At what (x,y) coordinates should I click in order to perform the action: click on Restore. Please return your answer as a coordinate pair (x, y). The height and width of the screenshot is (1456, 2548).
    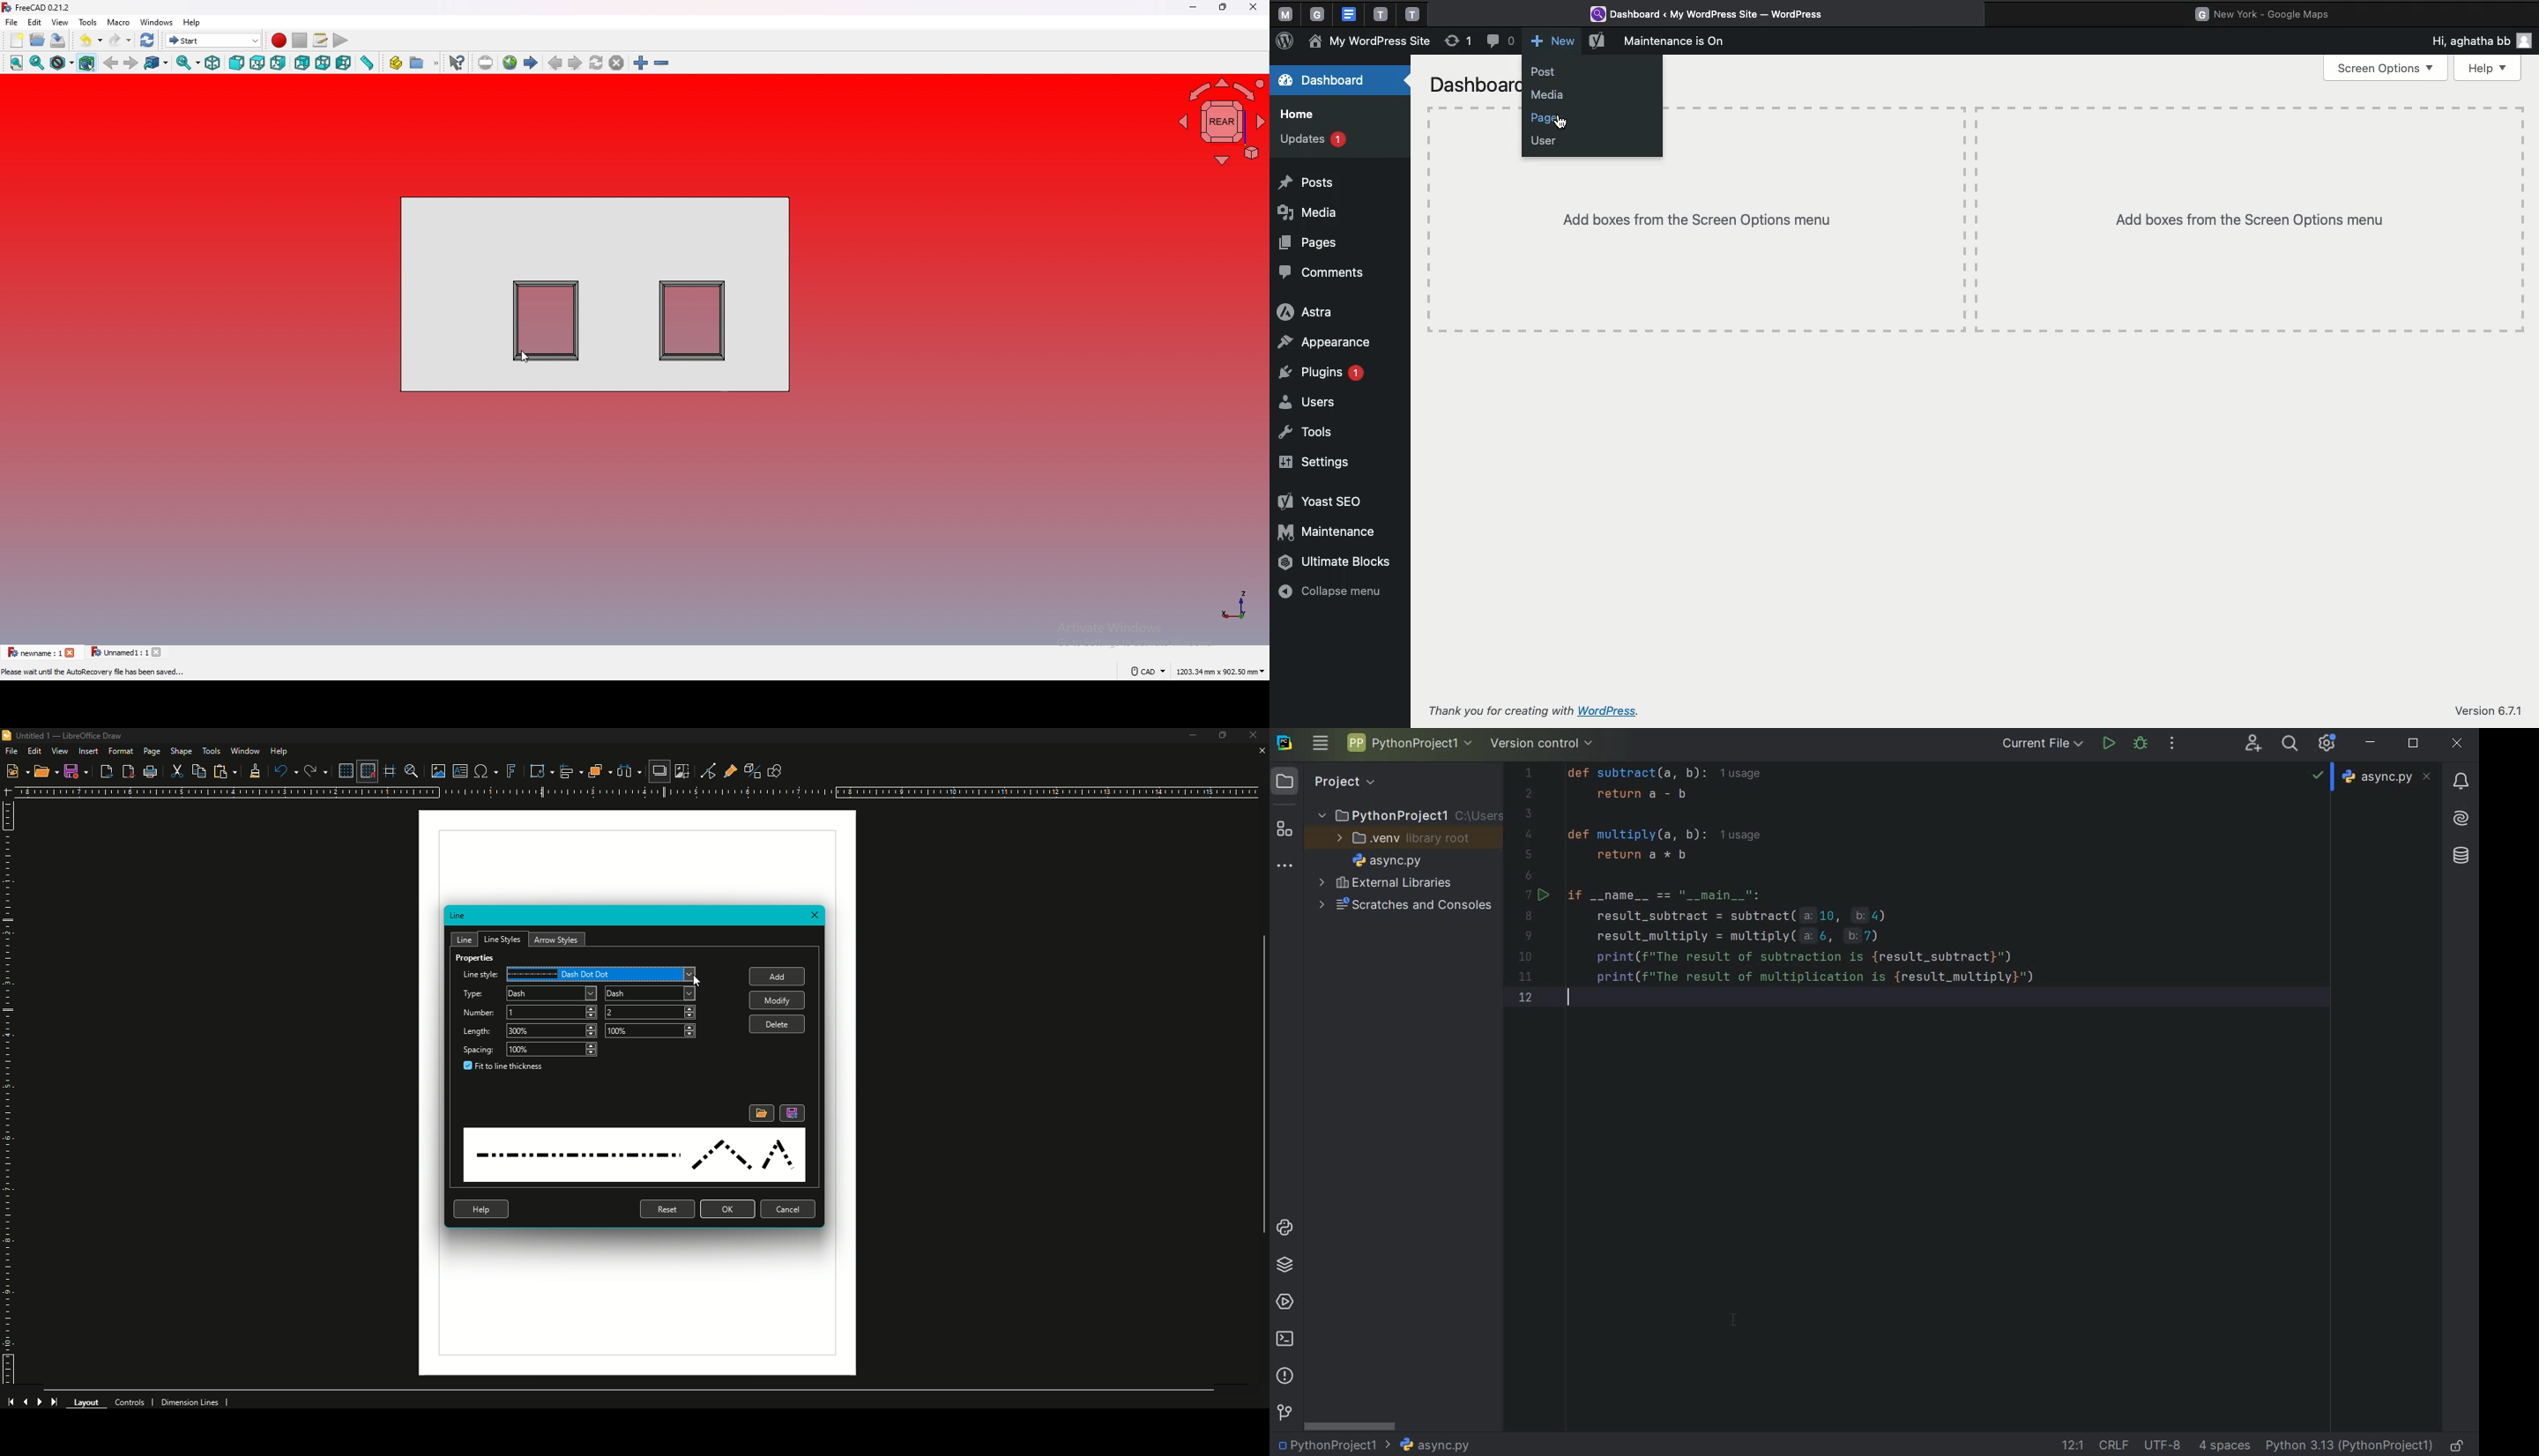
    Looking at the image, I should click on (1221, 737).